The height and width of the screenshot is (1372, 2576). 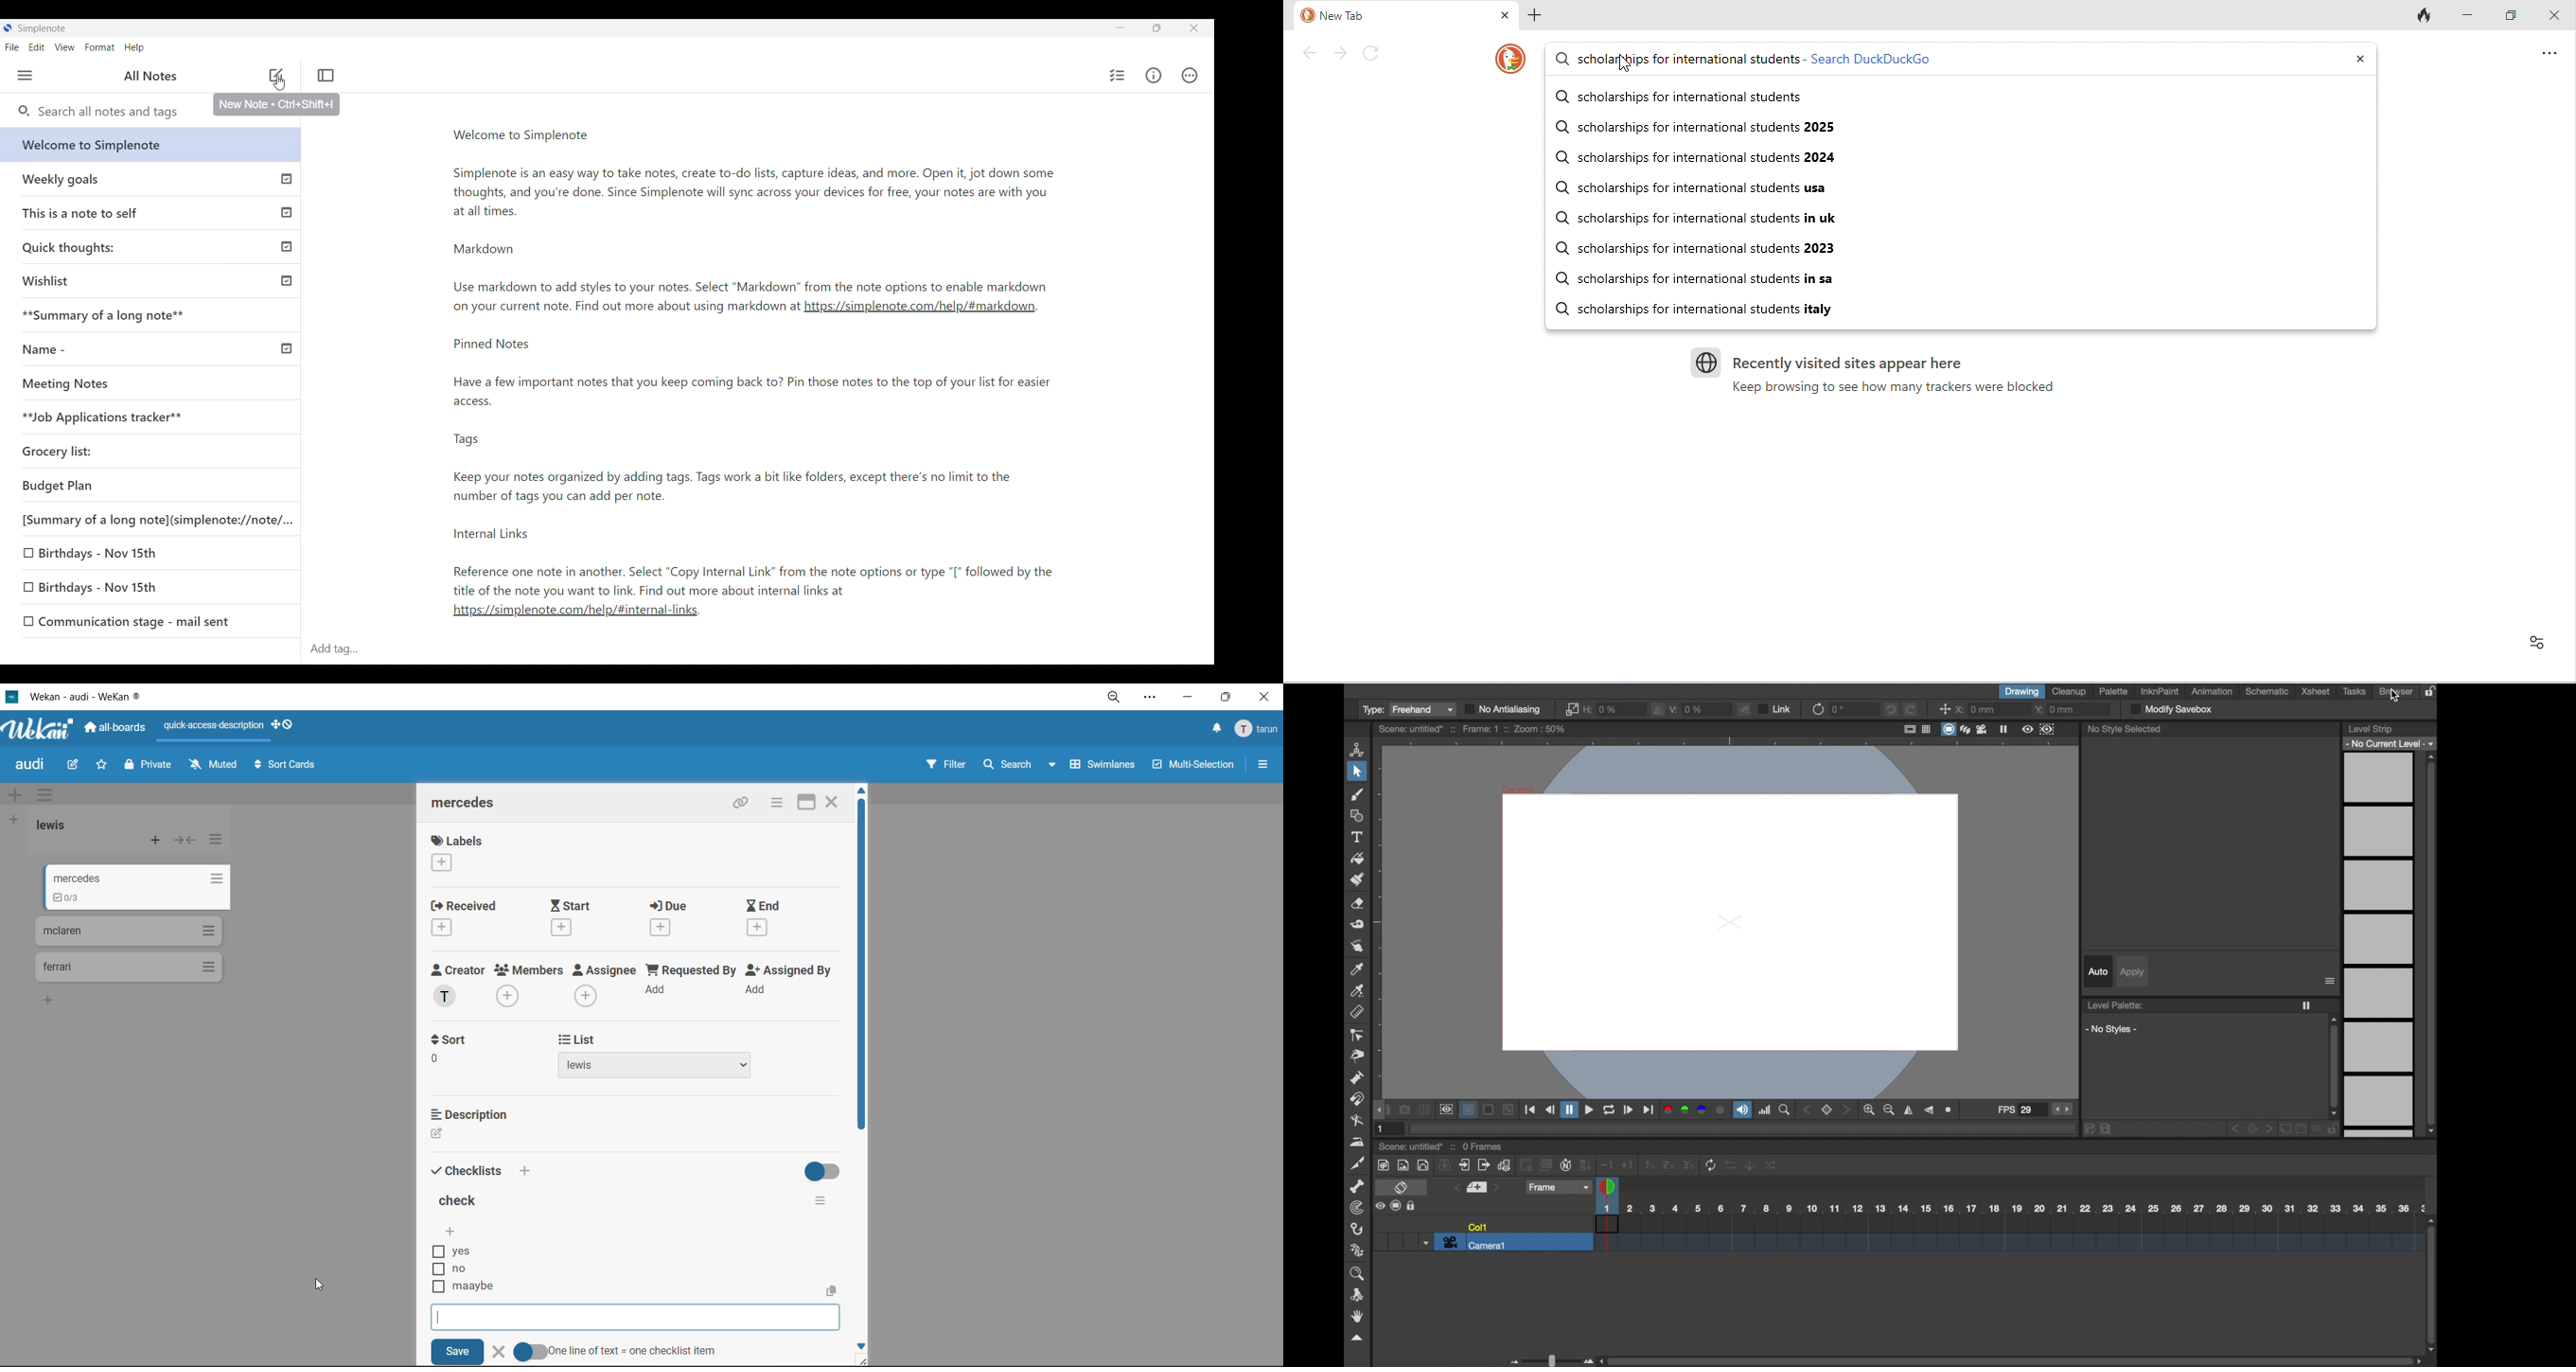 I want to click on File menu, so click(x=12, y=47).